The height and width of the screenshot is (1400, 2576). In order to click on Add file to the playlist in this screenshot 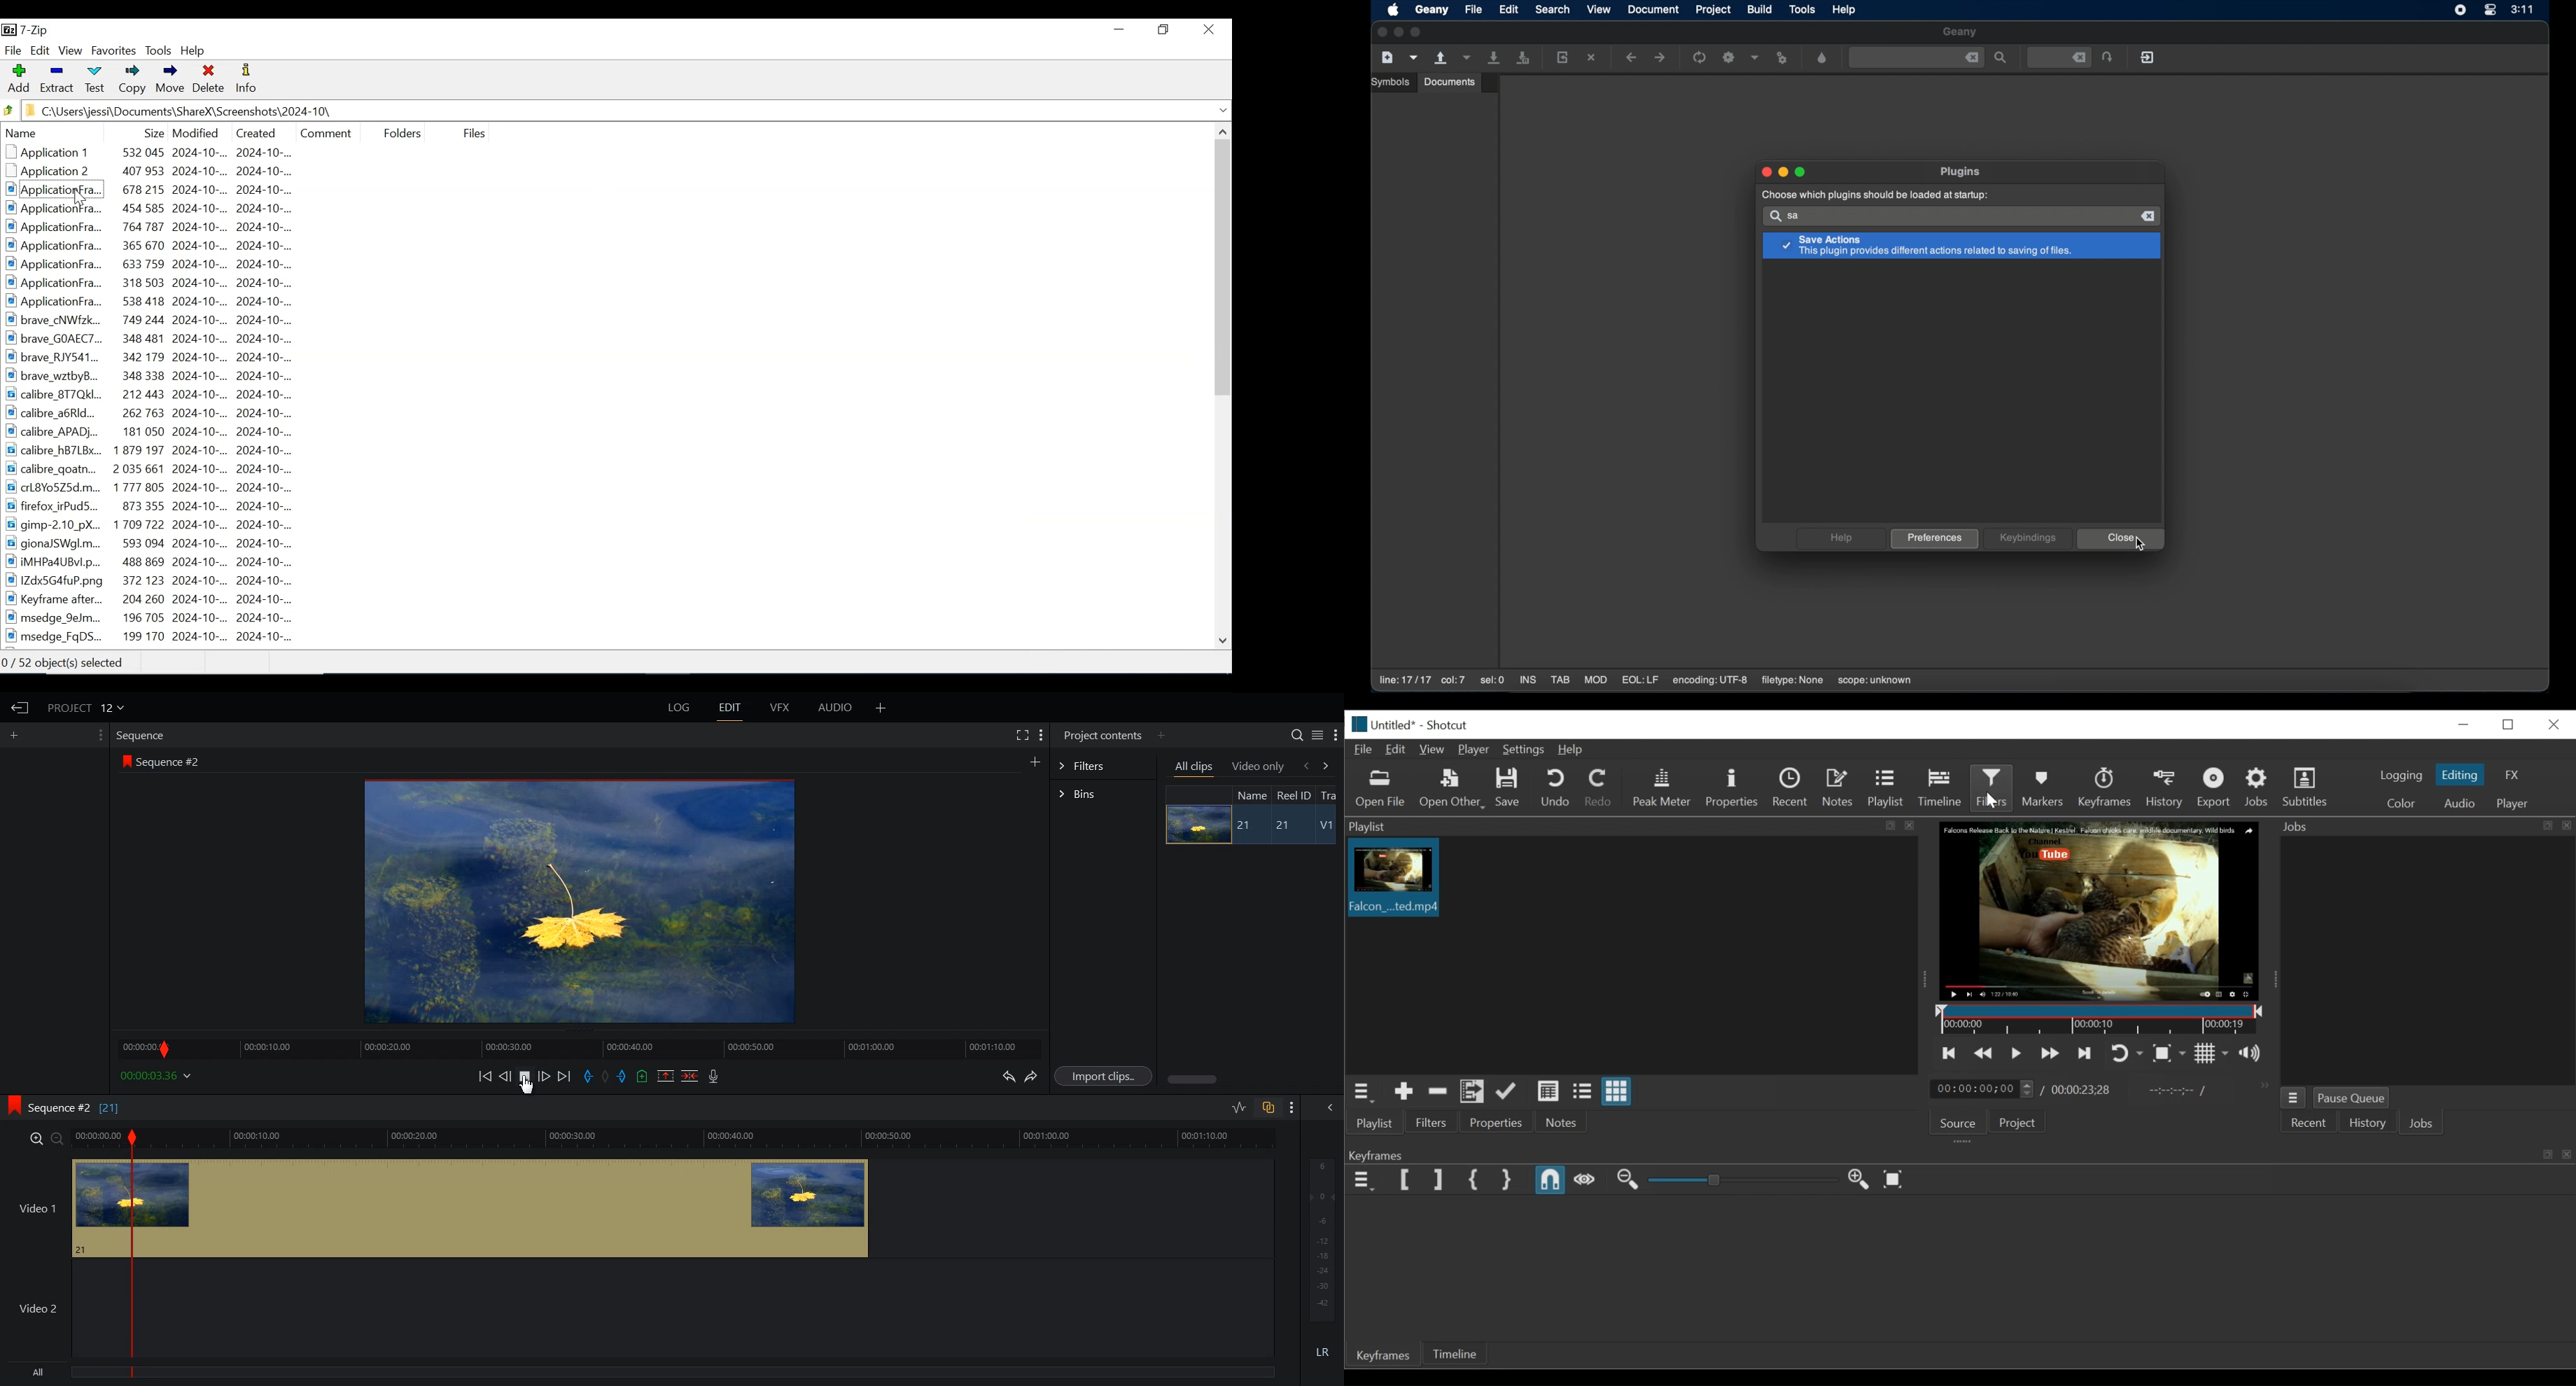, I will do `click(1472, 1091)`.